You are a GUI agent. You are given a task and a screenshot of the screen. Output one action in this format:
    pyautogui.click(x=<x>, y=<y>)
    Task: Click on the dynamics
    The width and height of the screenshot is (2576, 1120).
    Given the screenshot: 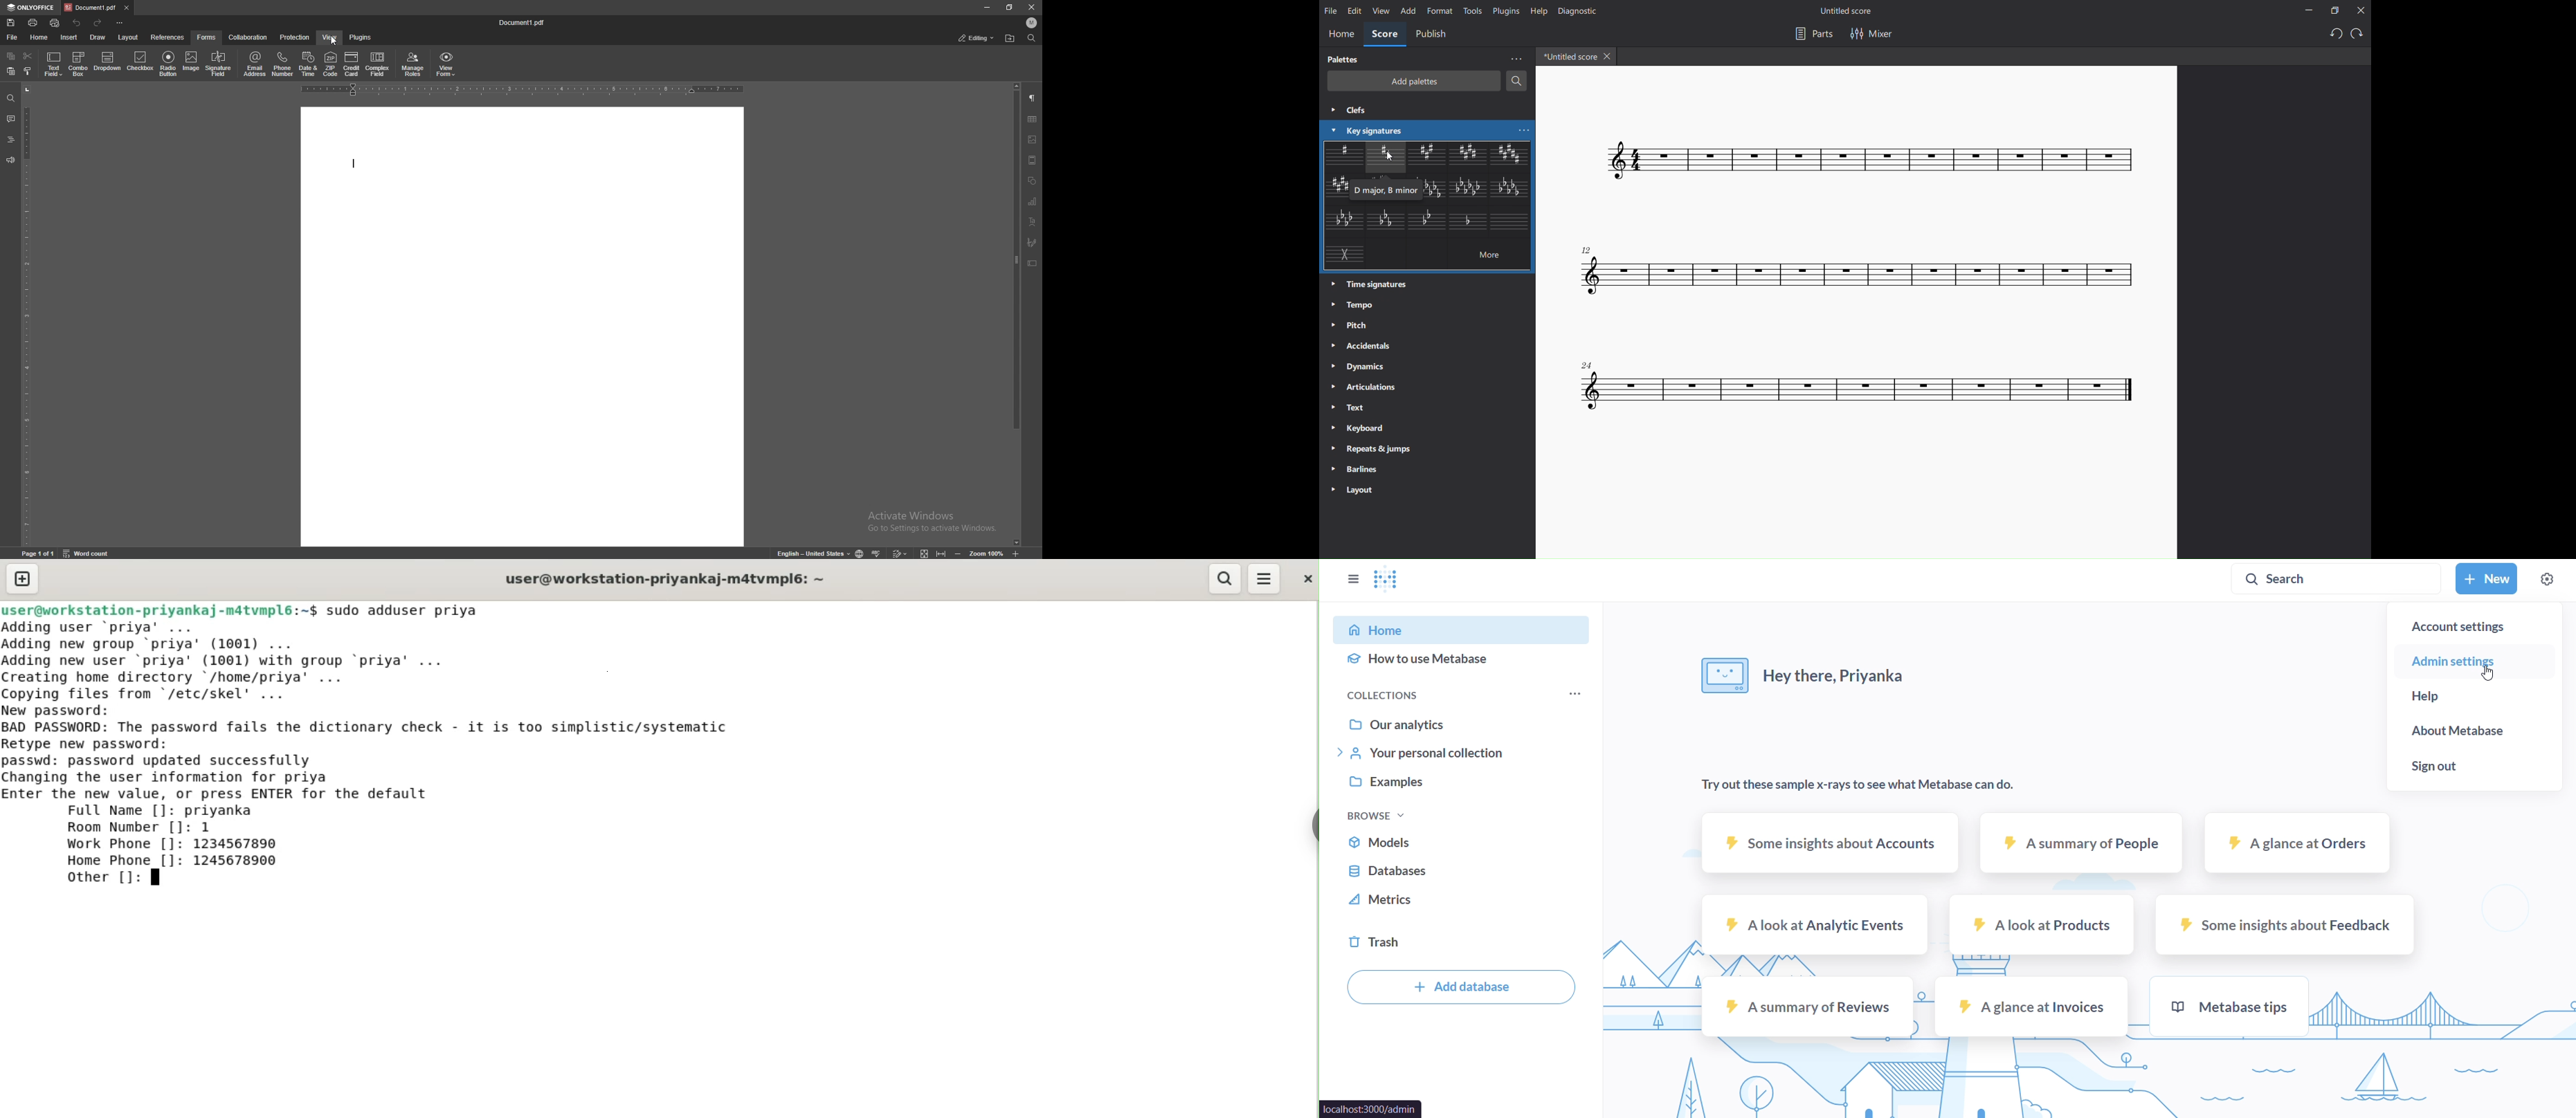 What is the action you would take?
    pyautogui.click(x=1364, y=368)
    